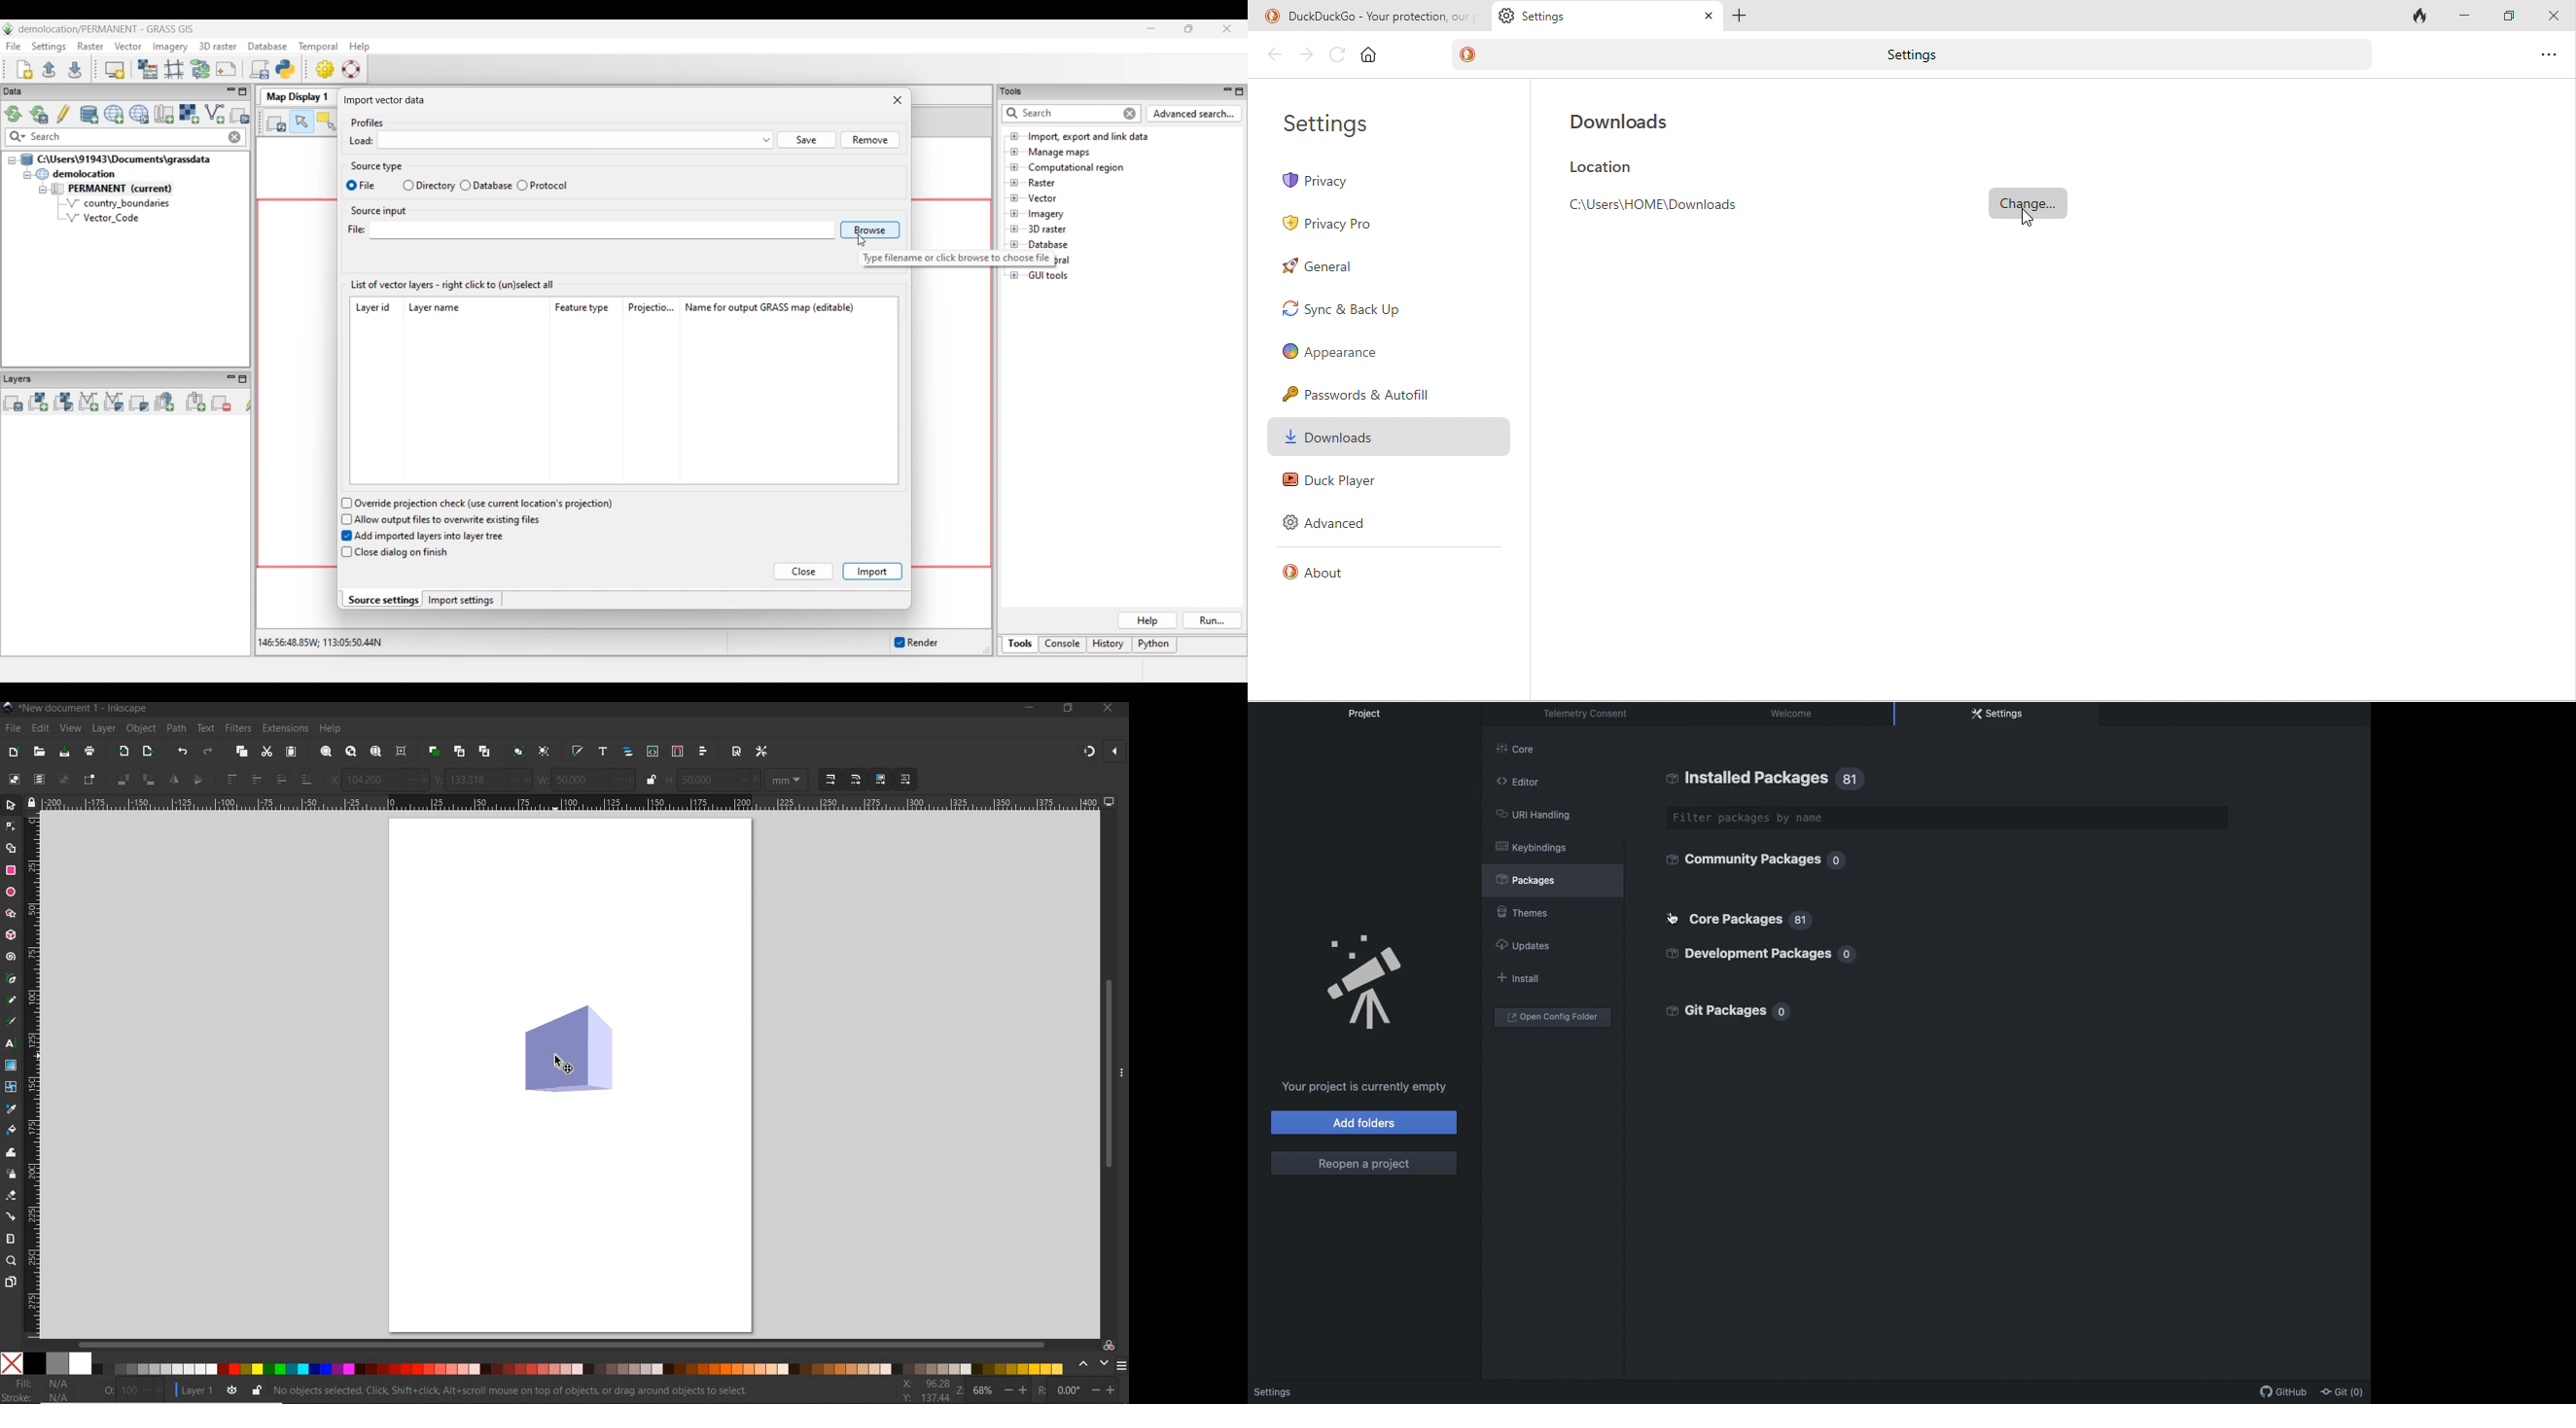 Image resolution: width=2576 pixels, height=1428 pixels. What do you see at coordinates (521, 1389) in the screenshot?
I see `no objects selected` at bounding box center [521, 1389].